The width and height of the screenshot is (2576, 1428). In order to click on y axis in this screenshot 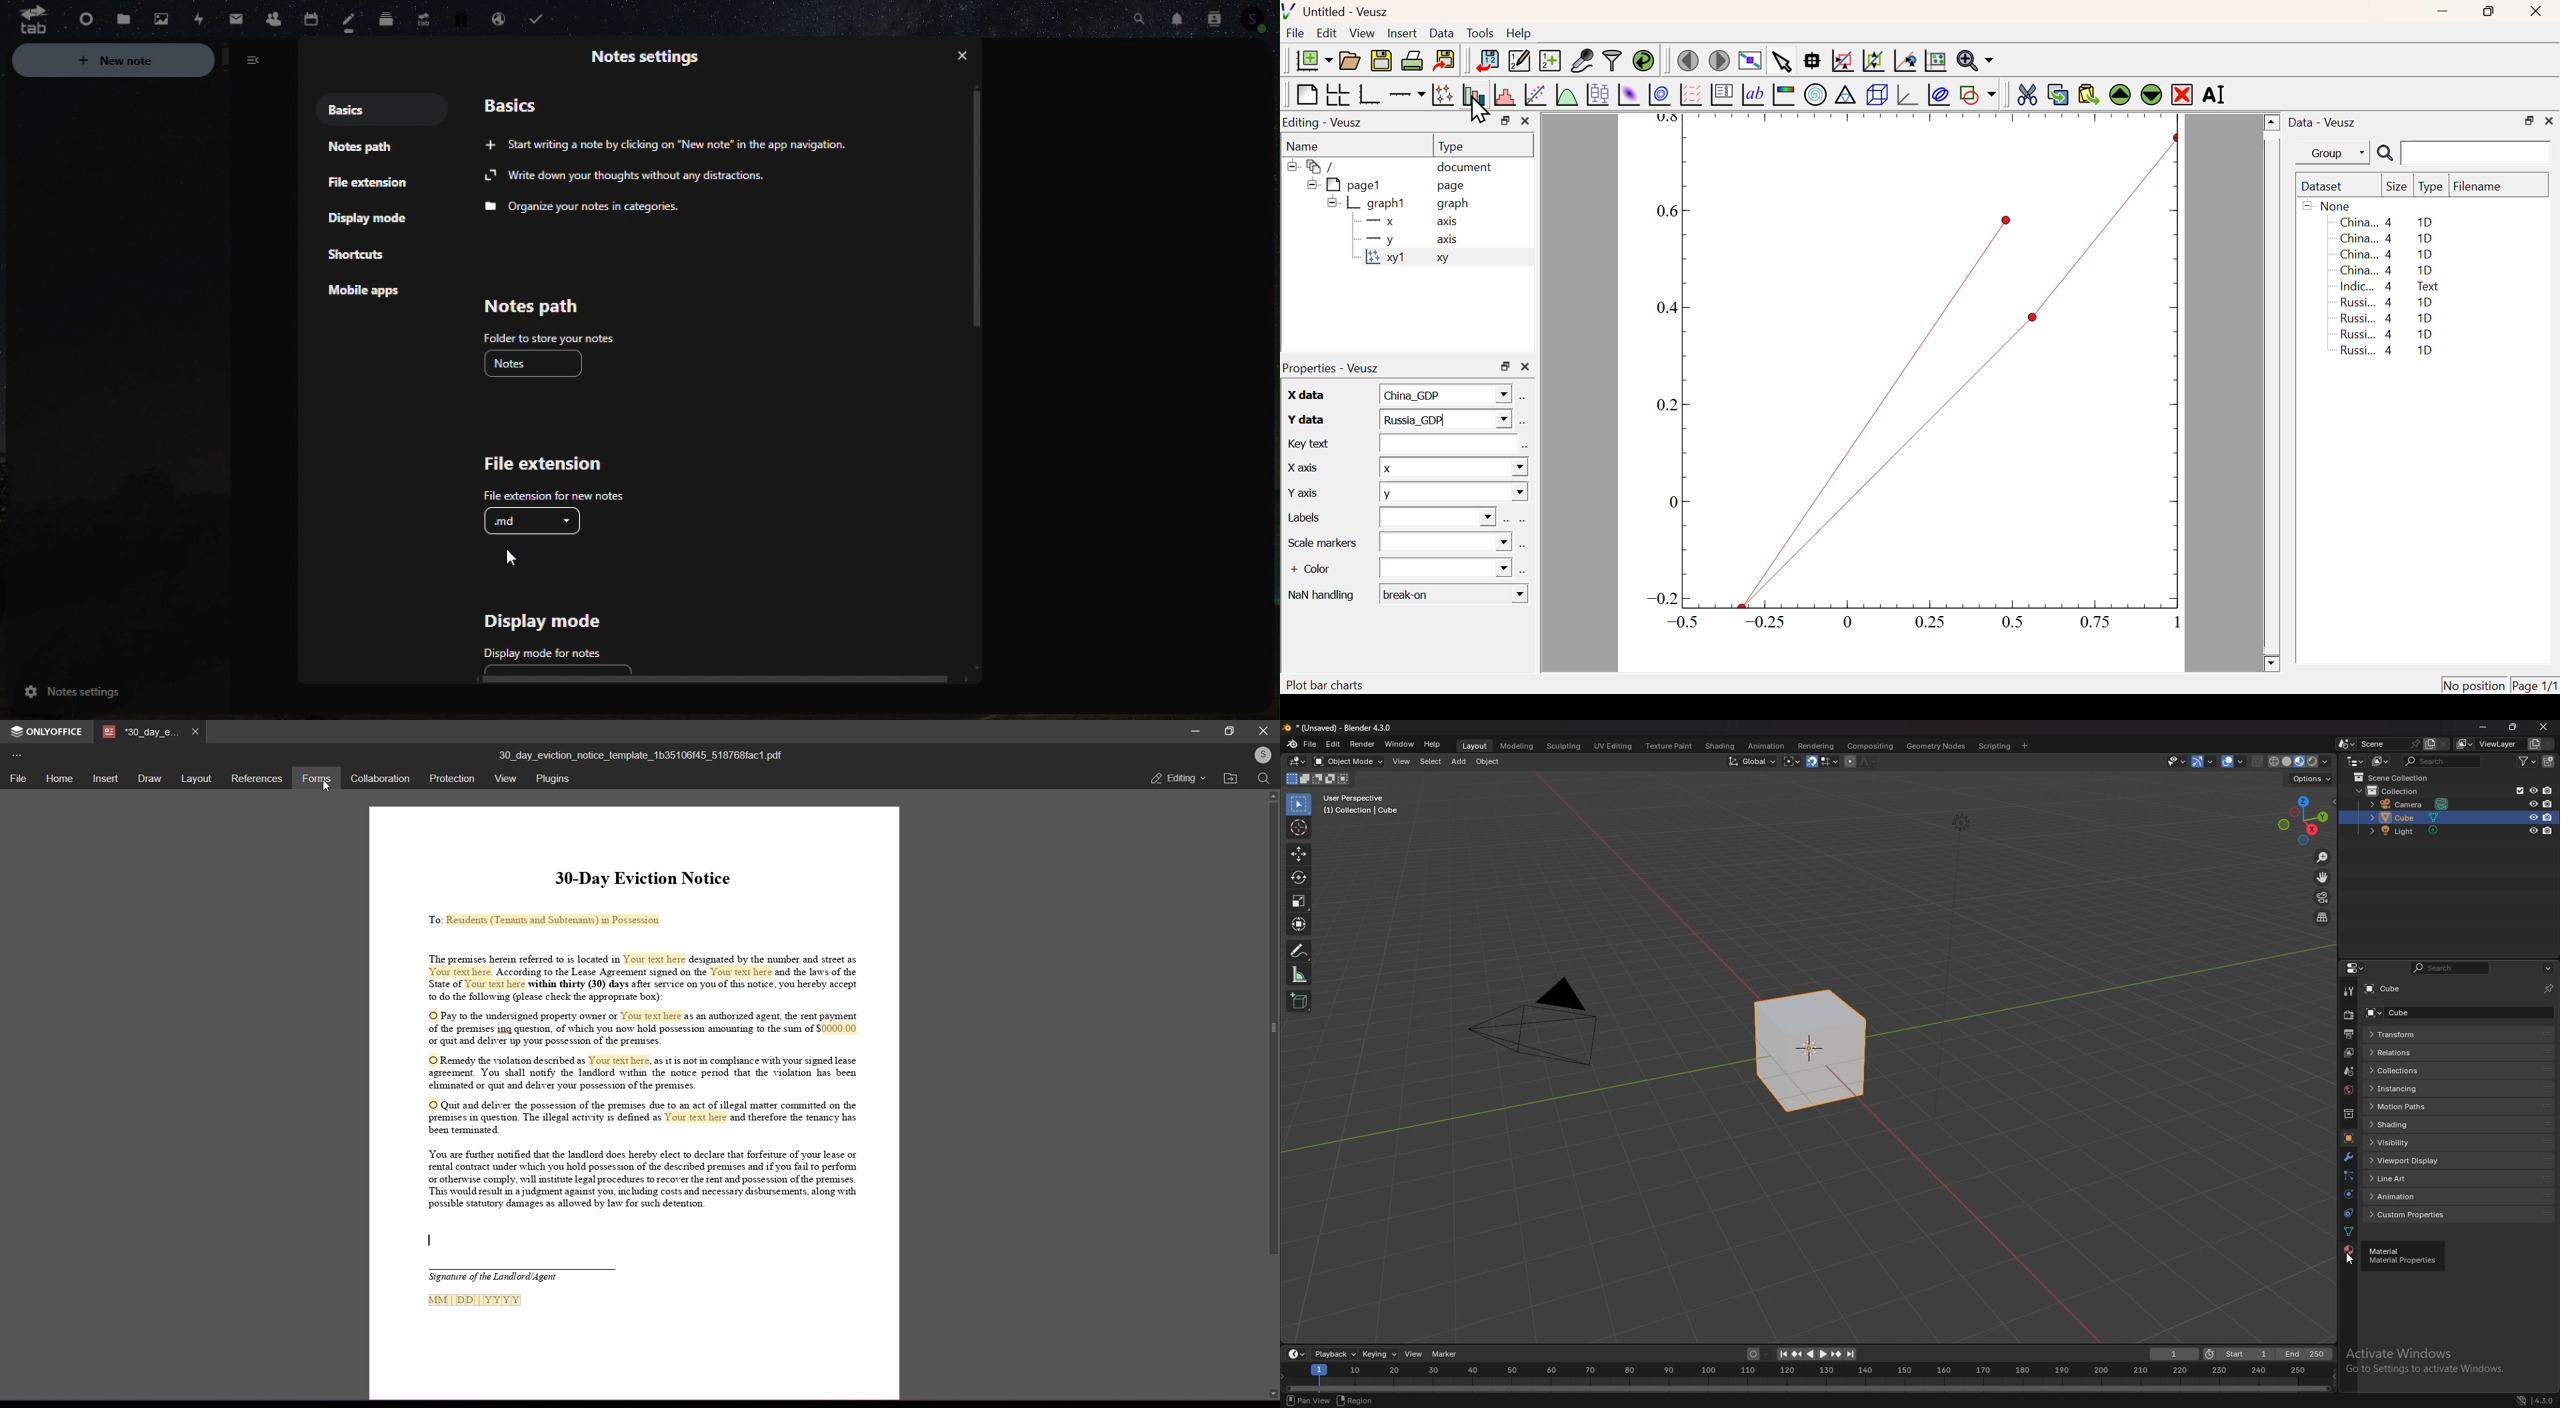, I will do `click(1405, 239)`.